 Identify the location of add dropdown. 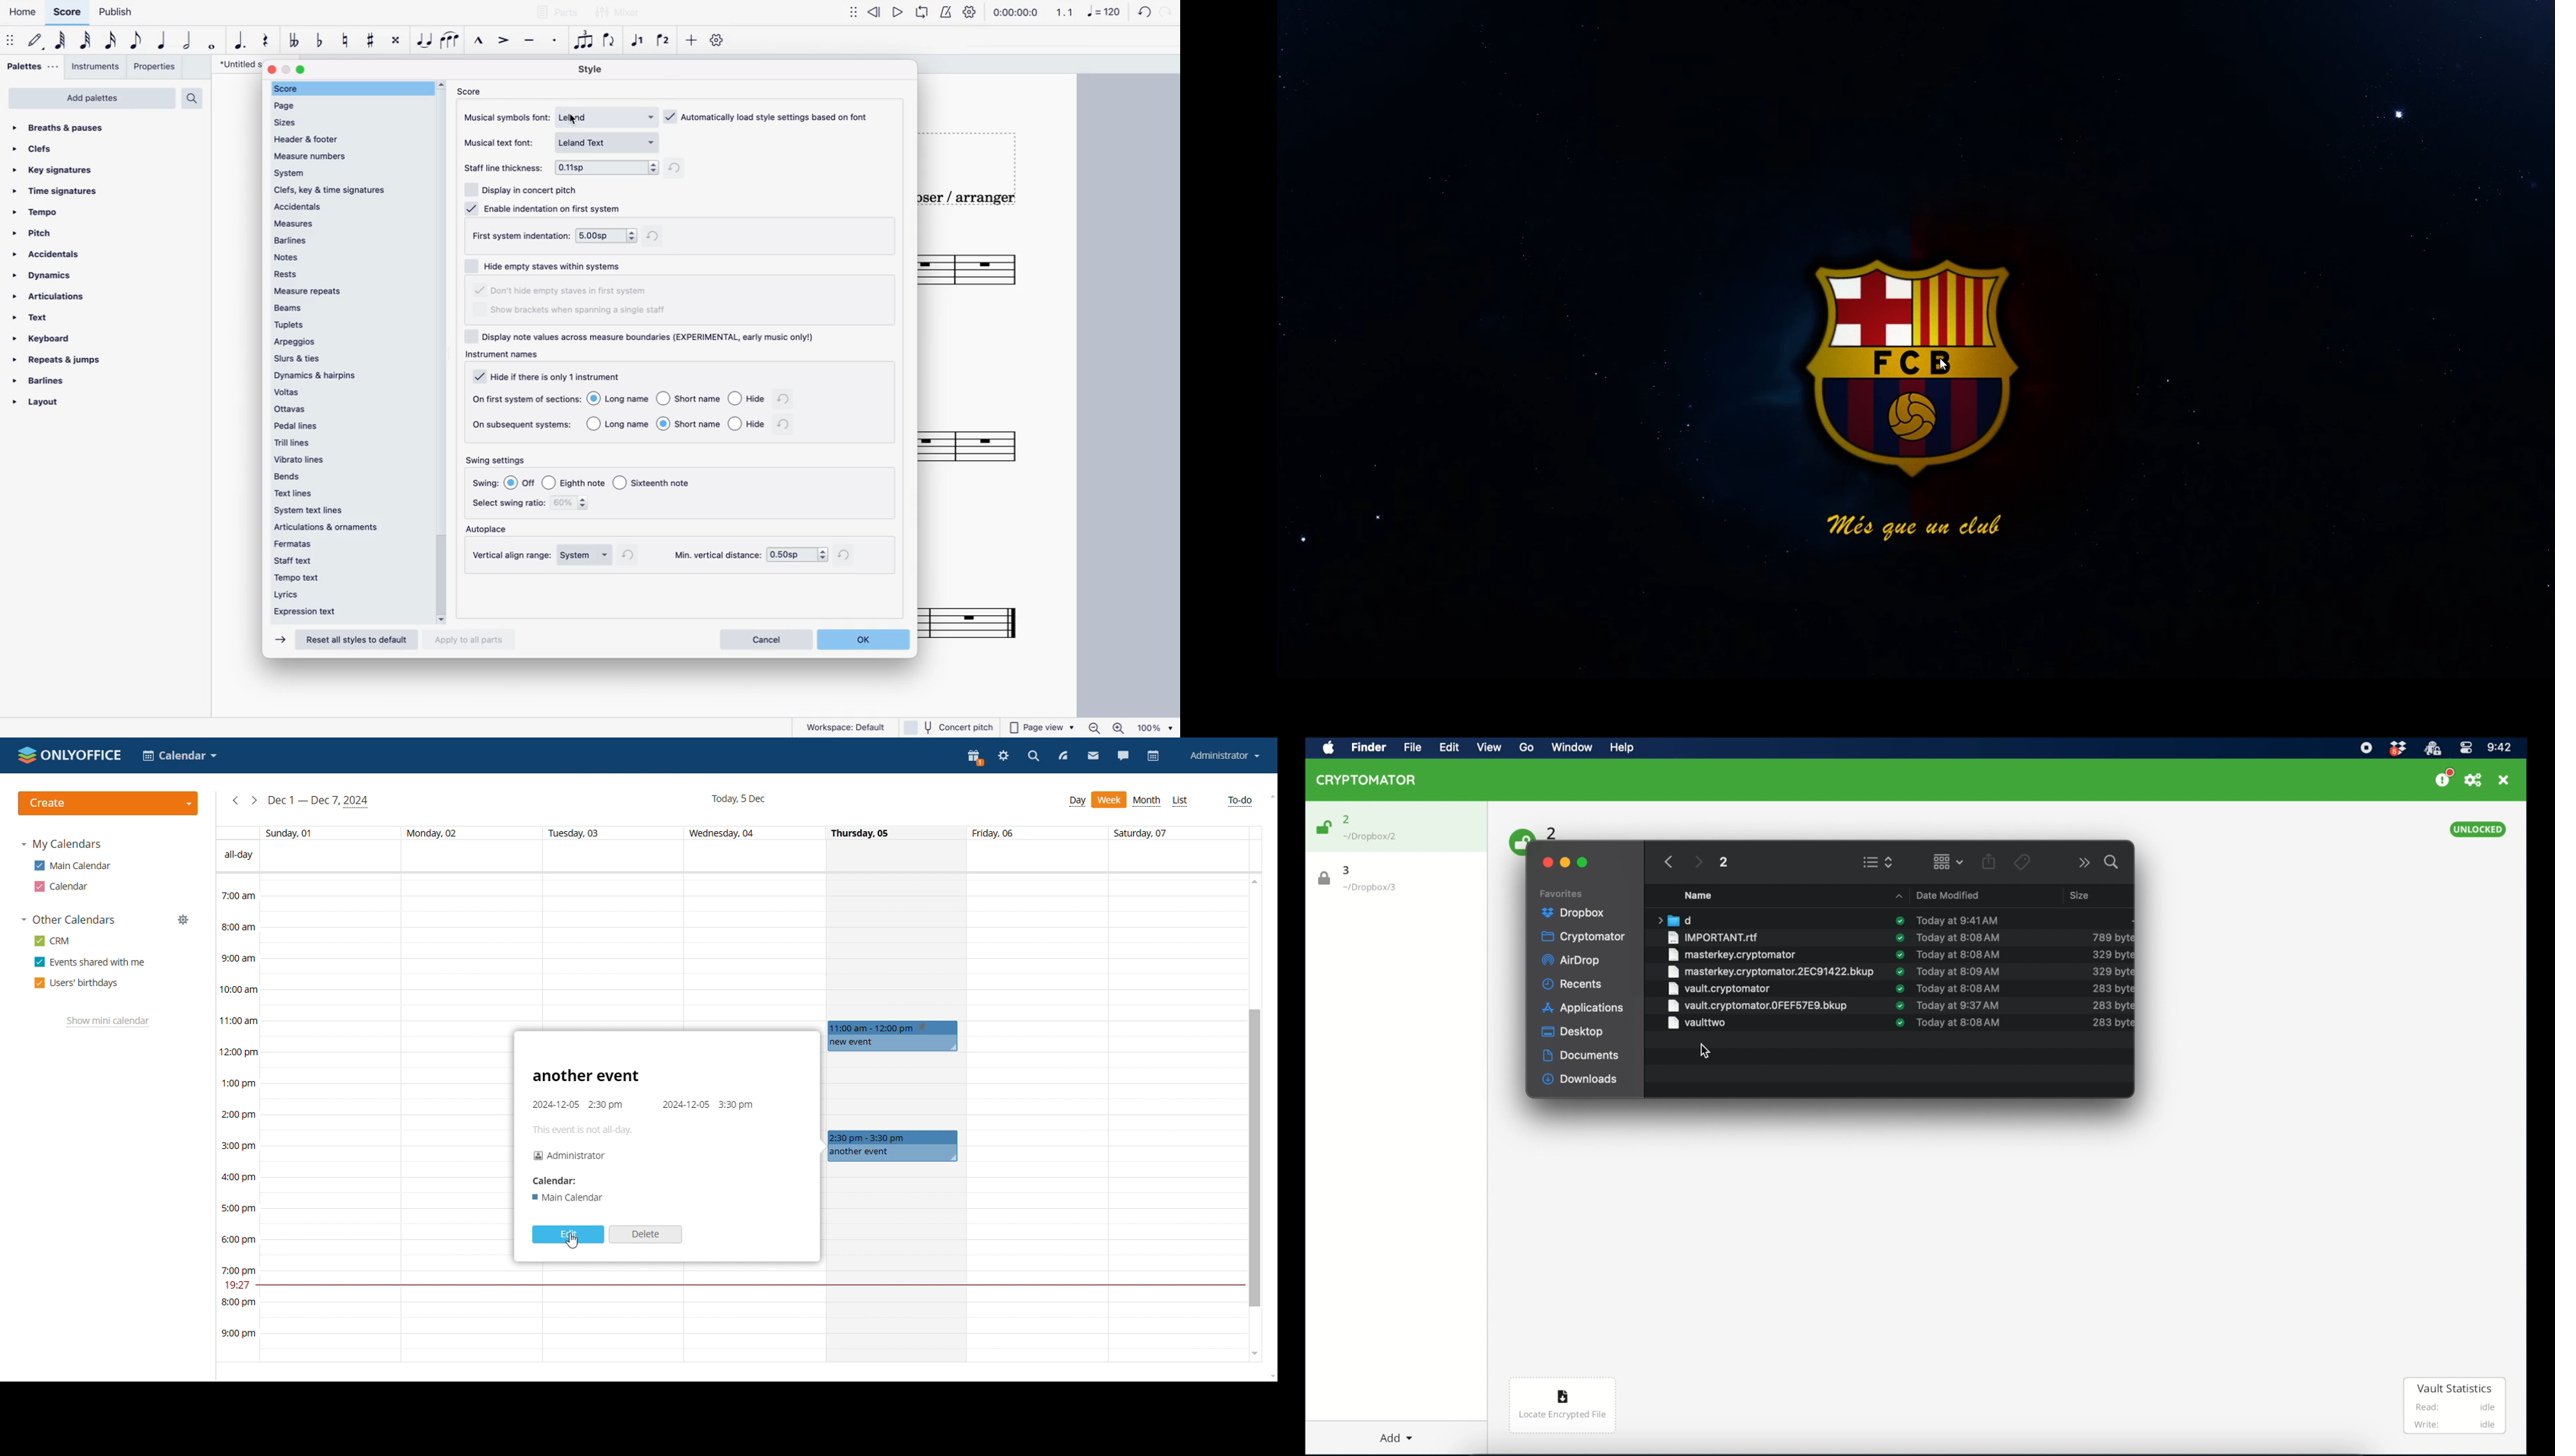
(1391, 1433).